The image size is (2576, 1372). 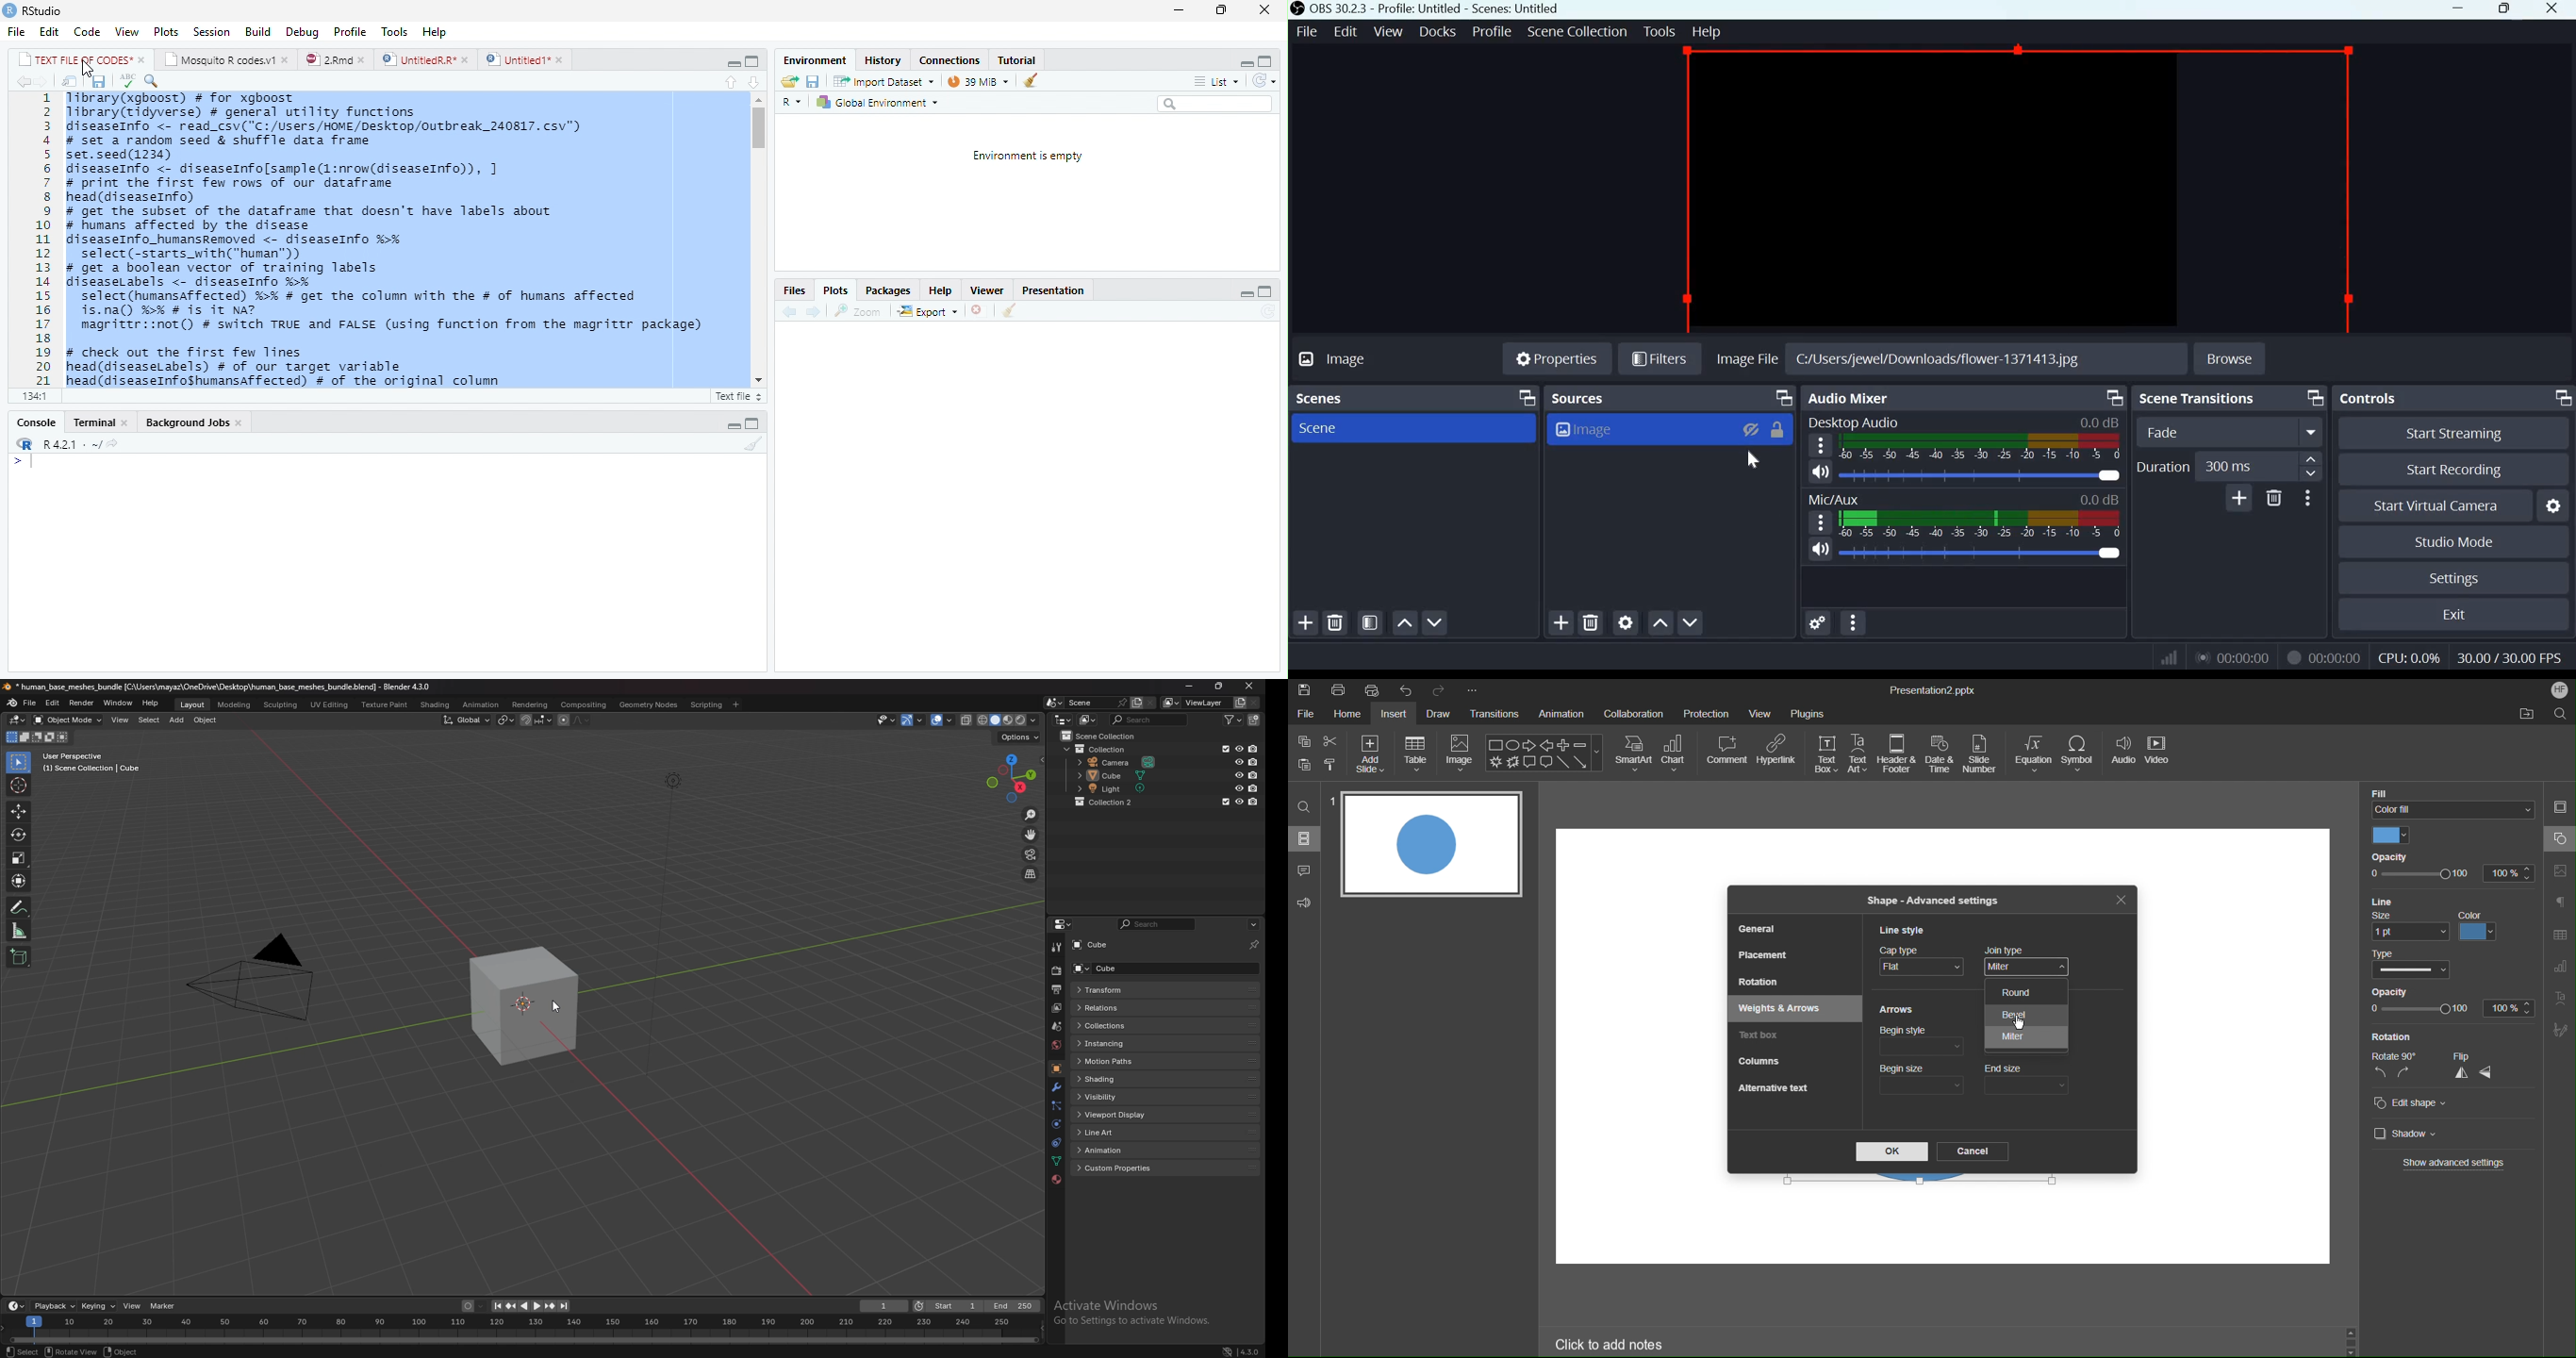 What do you see at coordinates (22, 82) in the screenshot?
I see `Previous` at bounding box center [22, 82].